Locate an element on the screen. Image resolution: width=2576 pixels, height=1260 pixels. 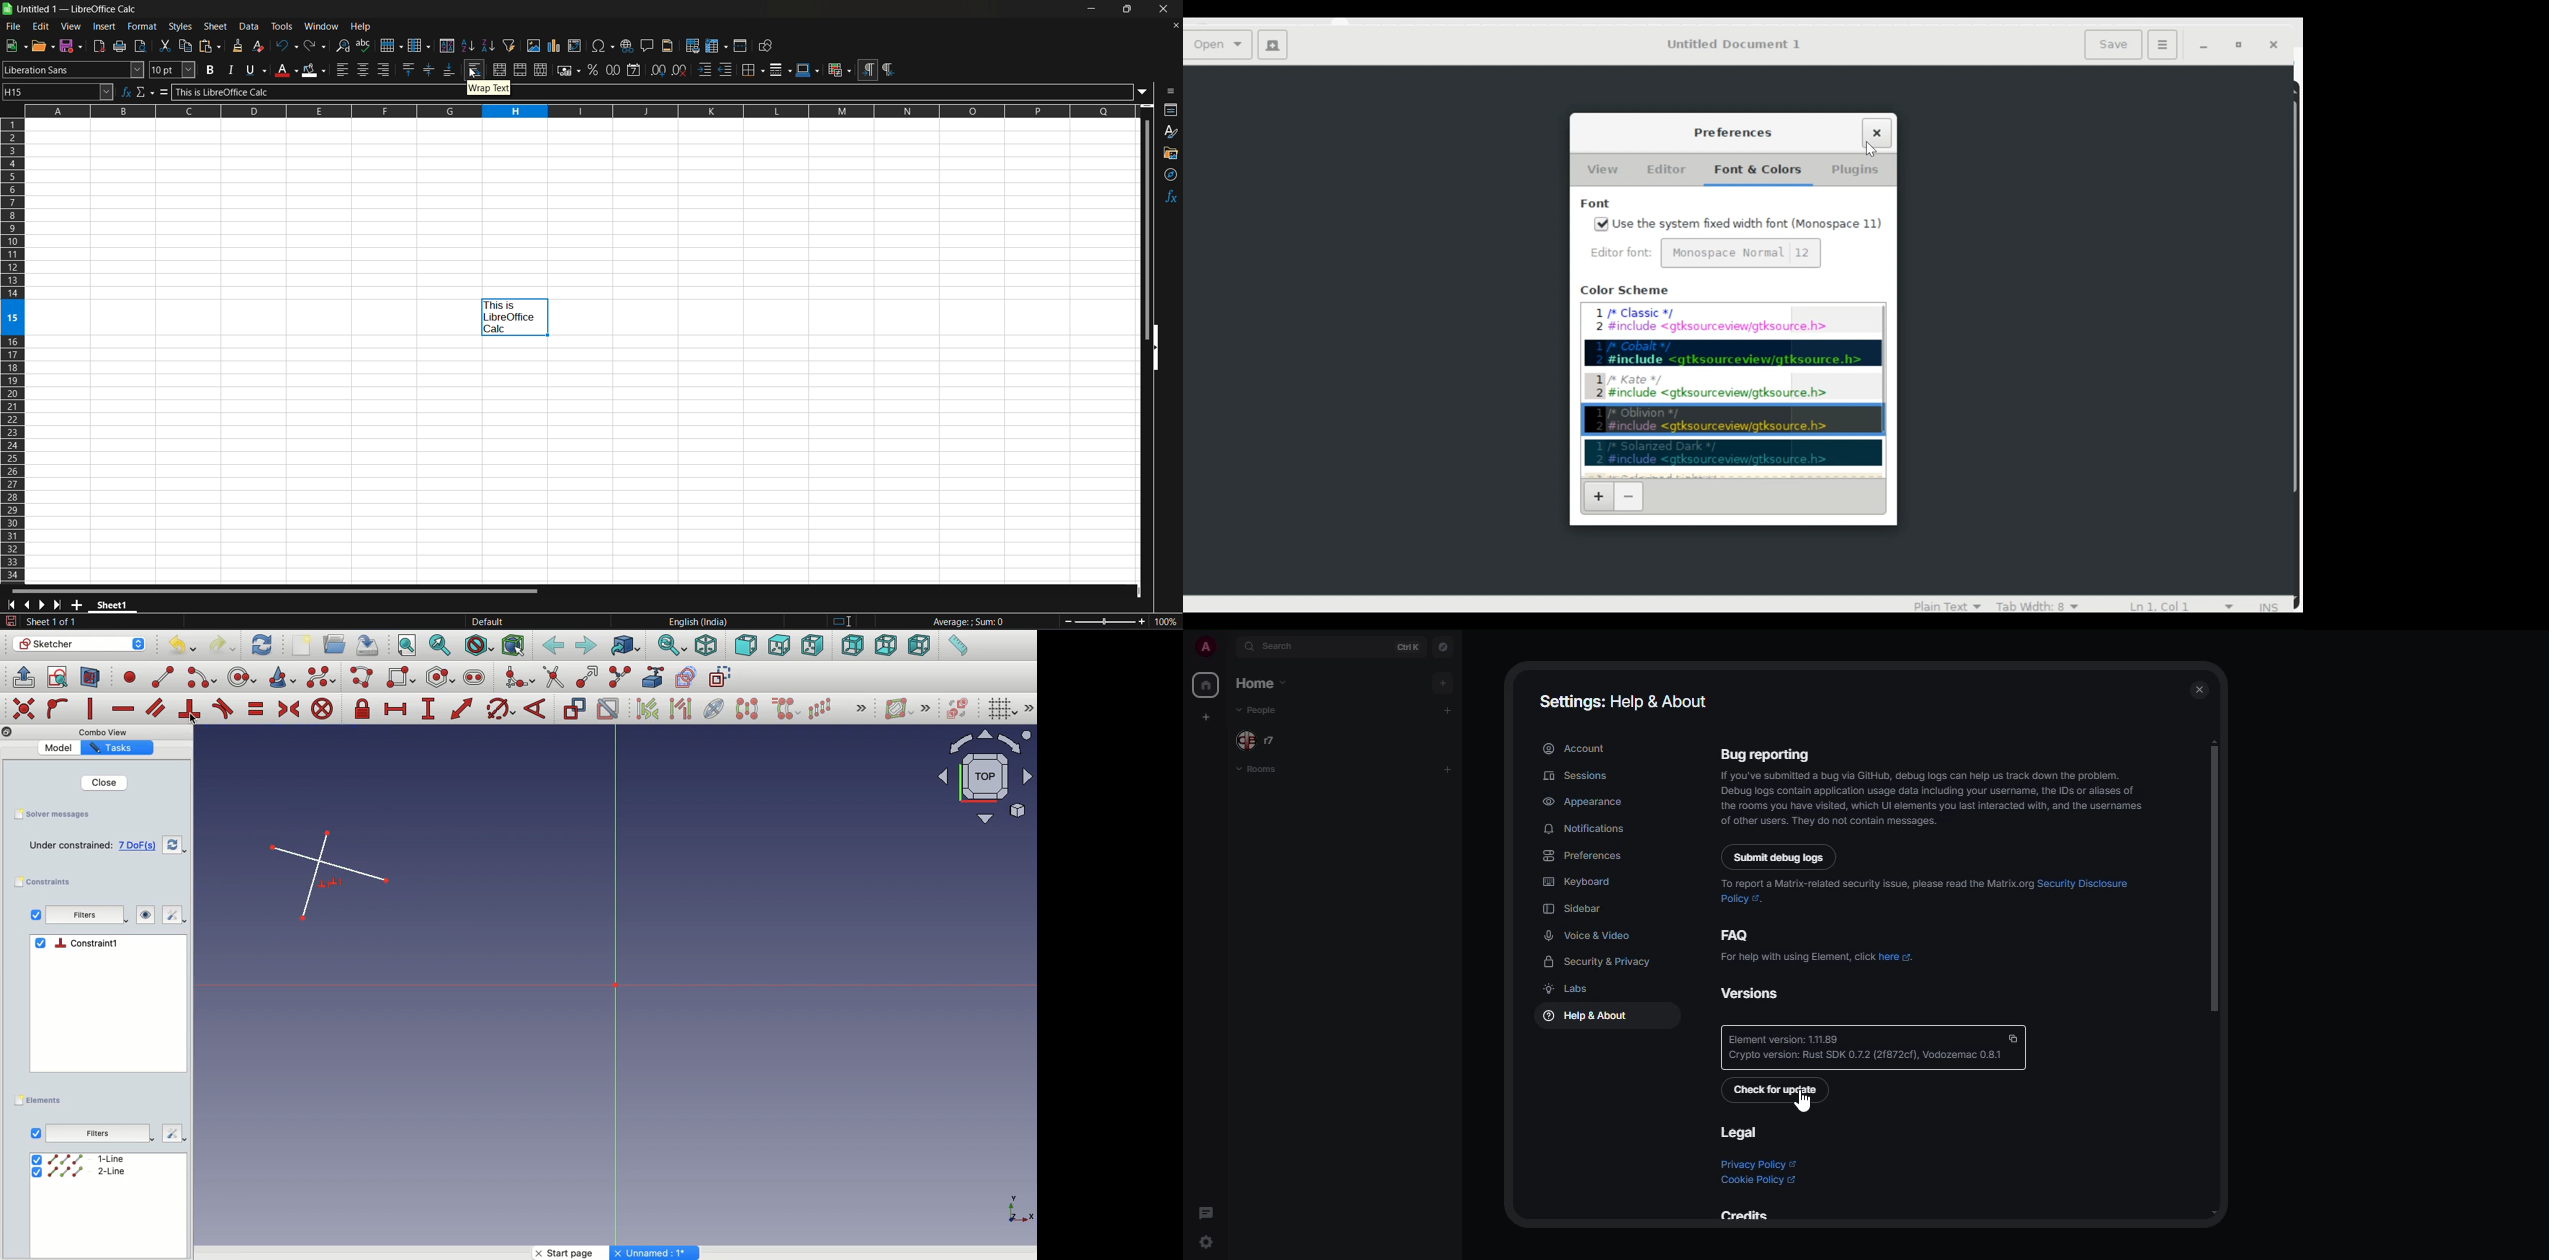
formula is located at coordinates (968, 621).